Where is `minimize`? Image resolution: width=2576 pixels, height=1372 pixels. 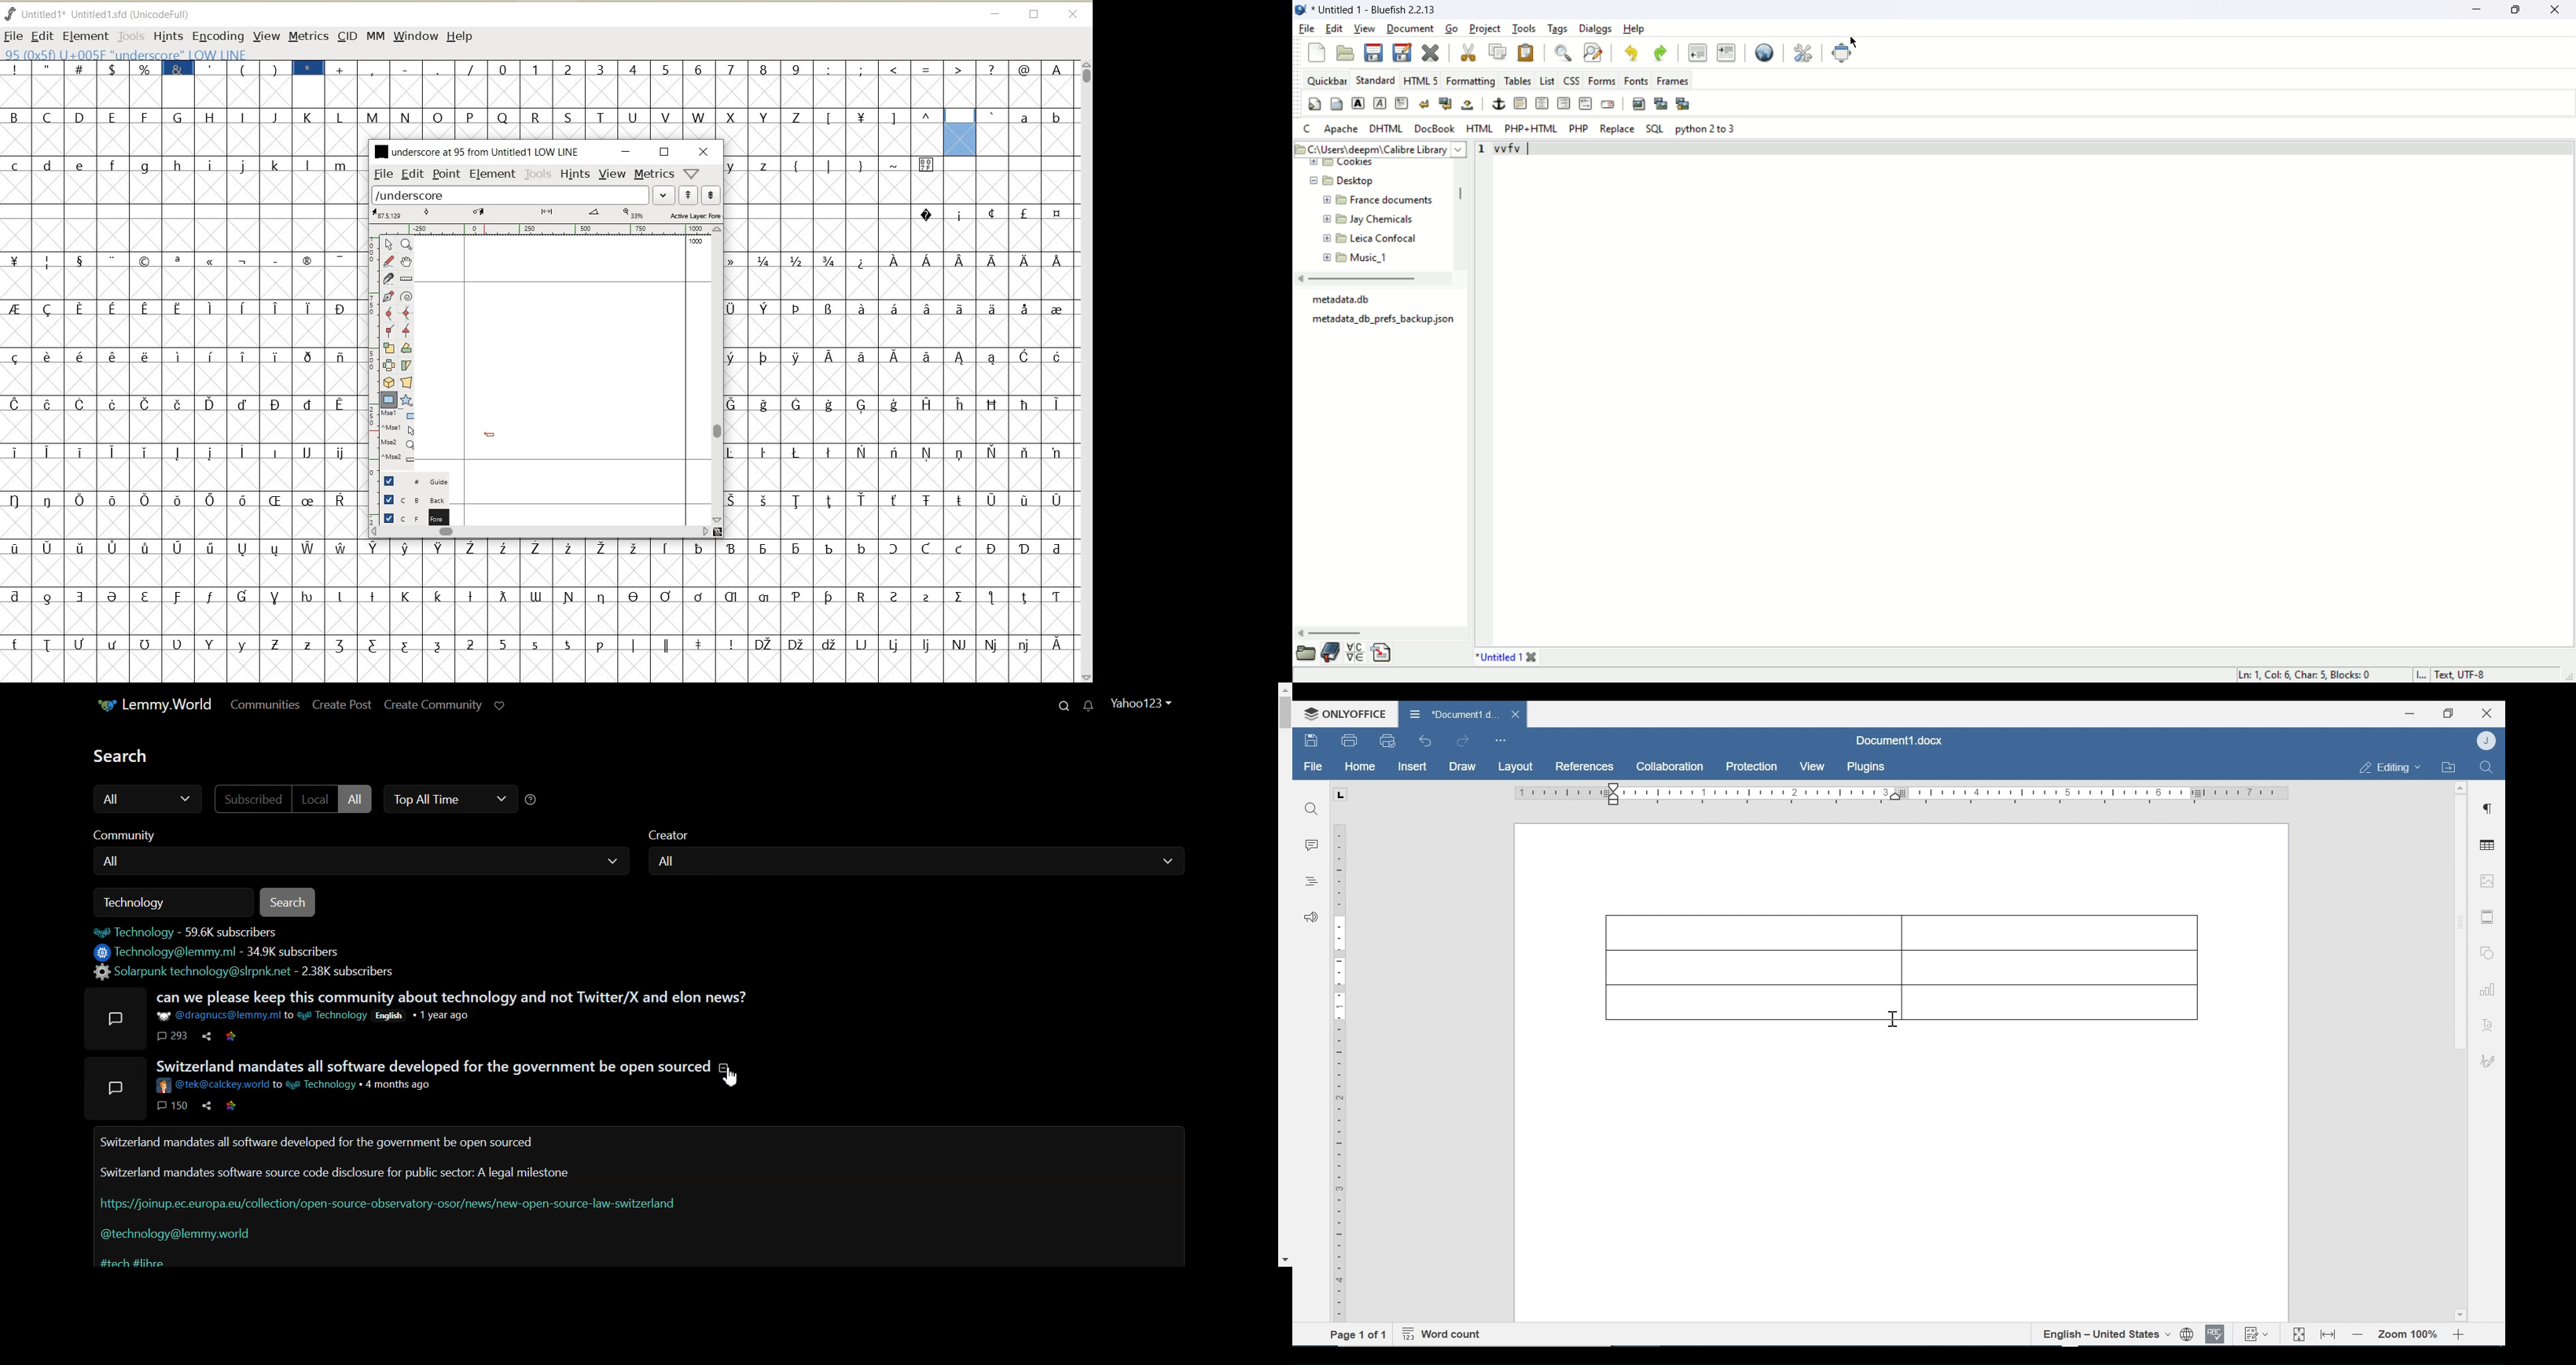 minimize is located at coordinates (2477, 11).